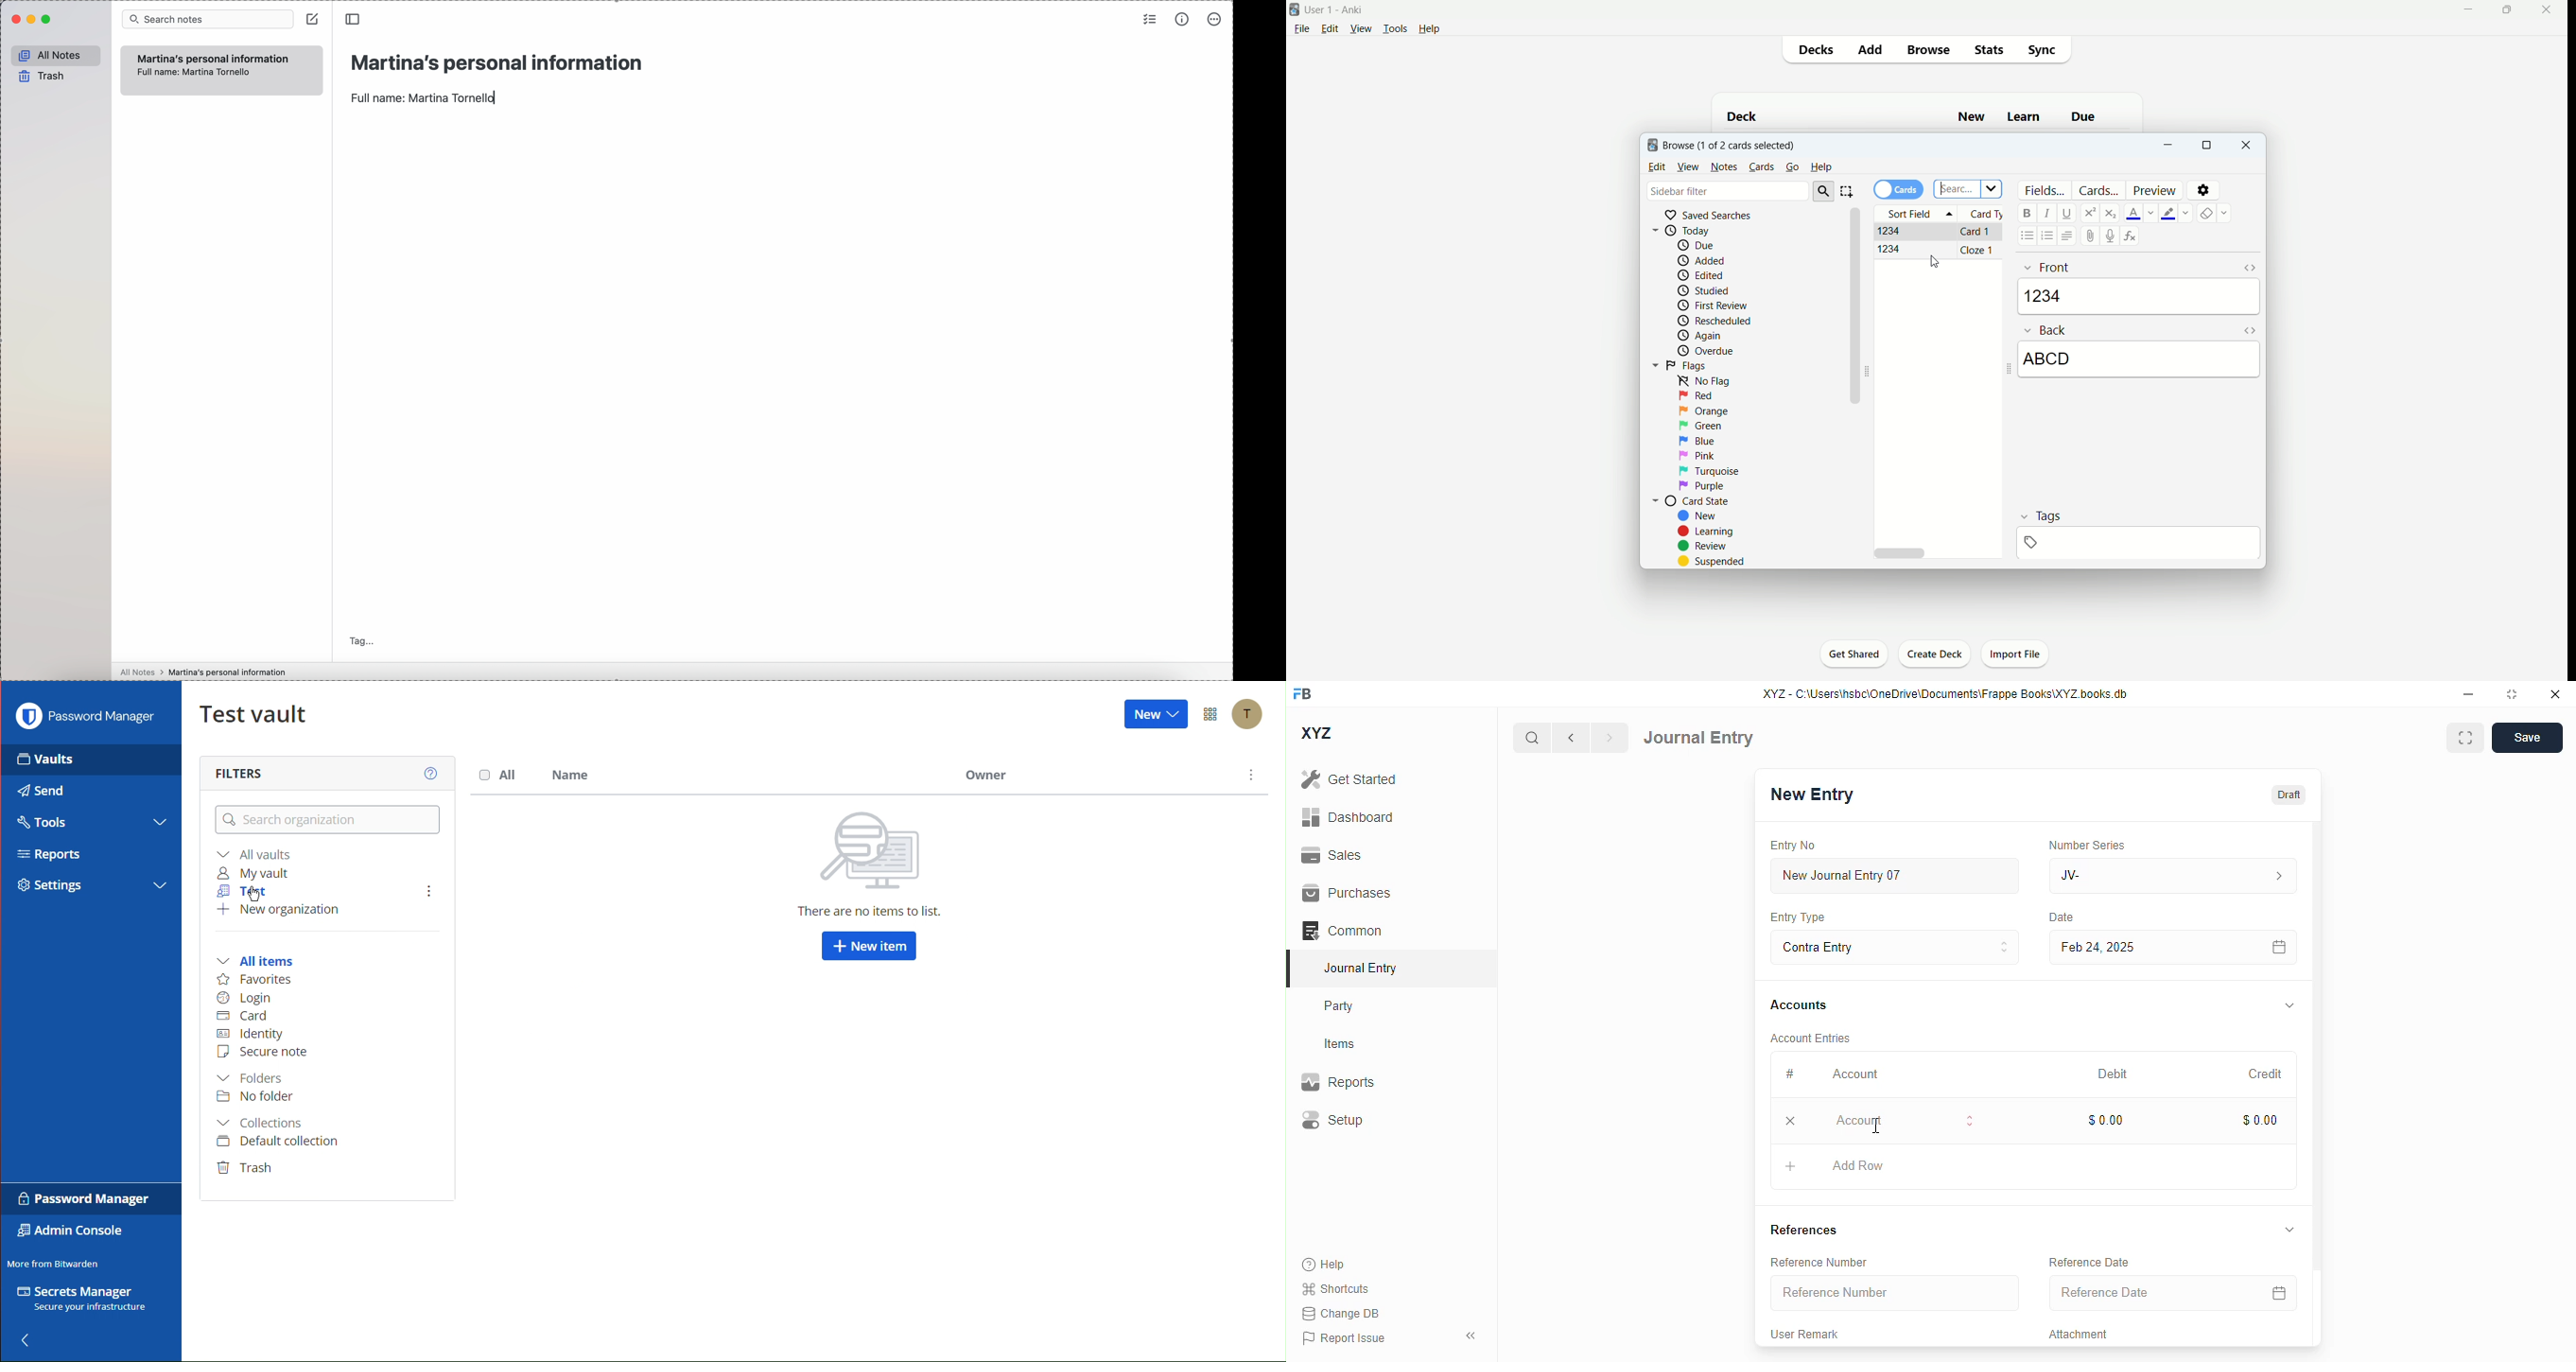 This screenshot has height=1372, width=2576. What do you see at coordinates (242, 1017) in the screenshot?
I see `Card ` at bounding box center [242, 1017].